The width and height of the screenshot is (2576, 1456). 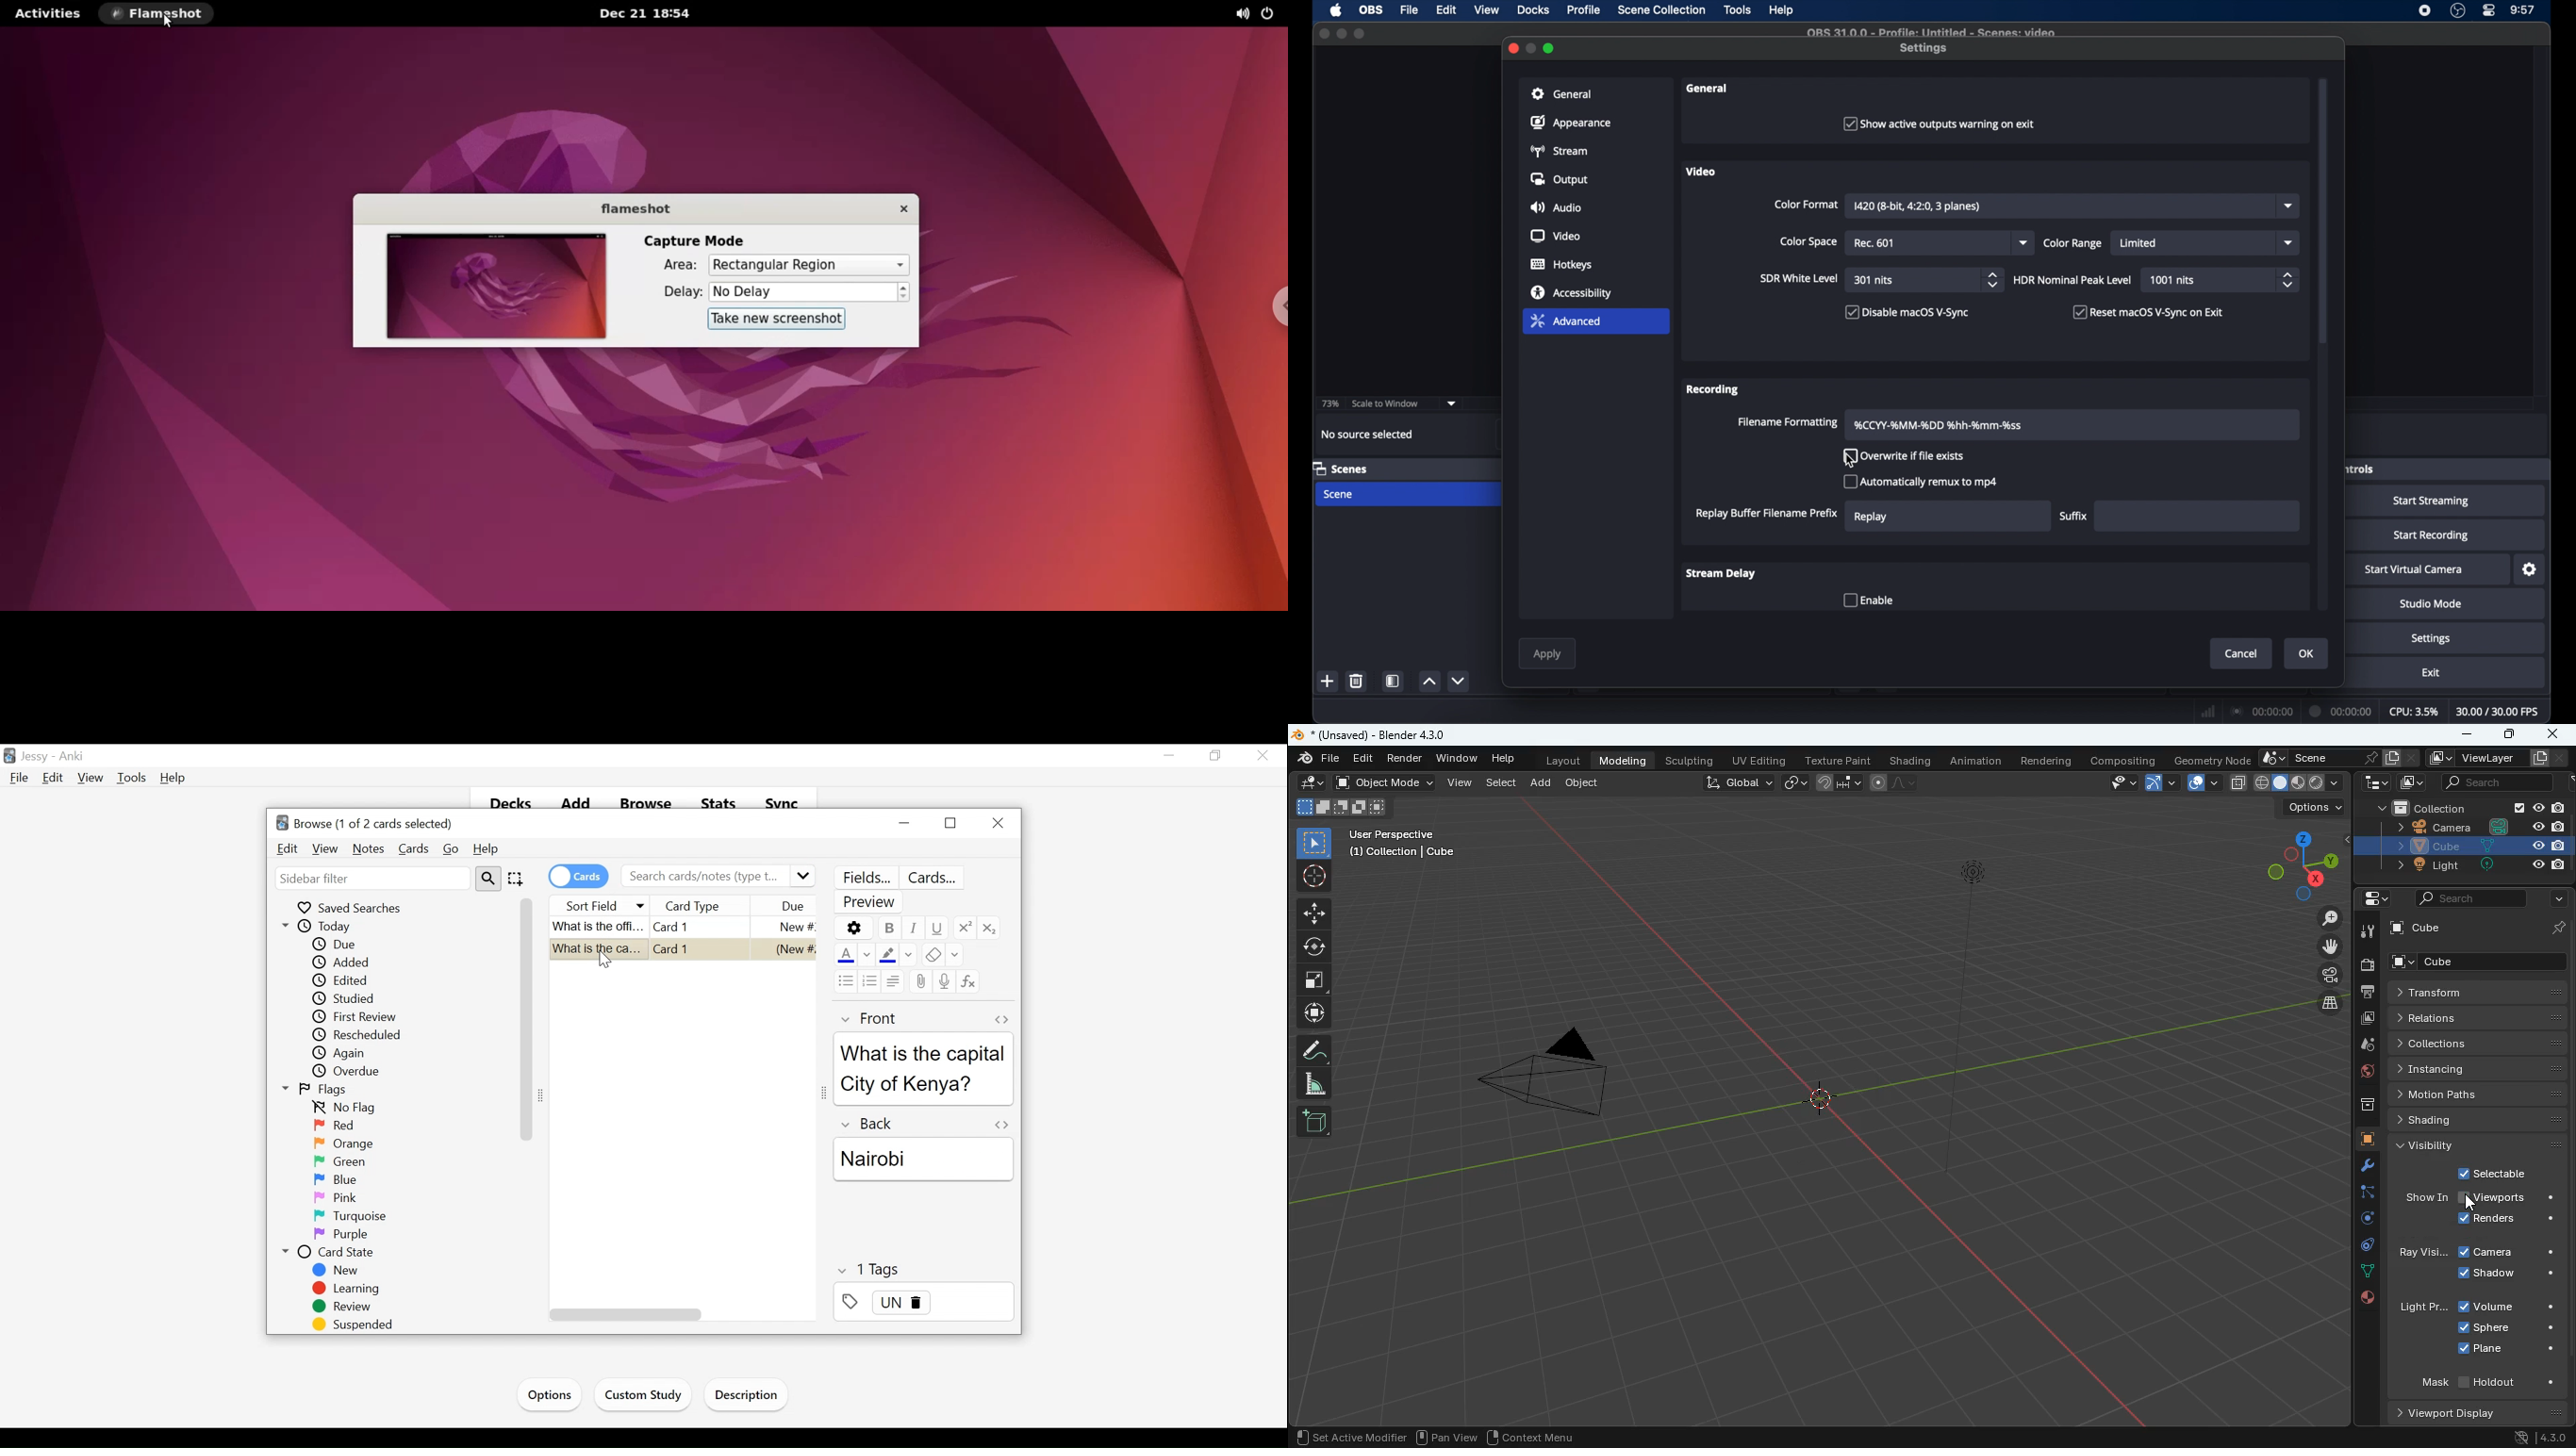 What do you see at coordinates (487, 849) in the screenshot?
I see `Help` at bounding box center [487, 849].